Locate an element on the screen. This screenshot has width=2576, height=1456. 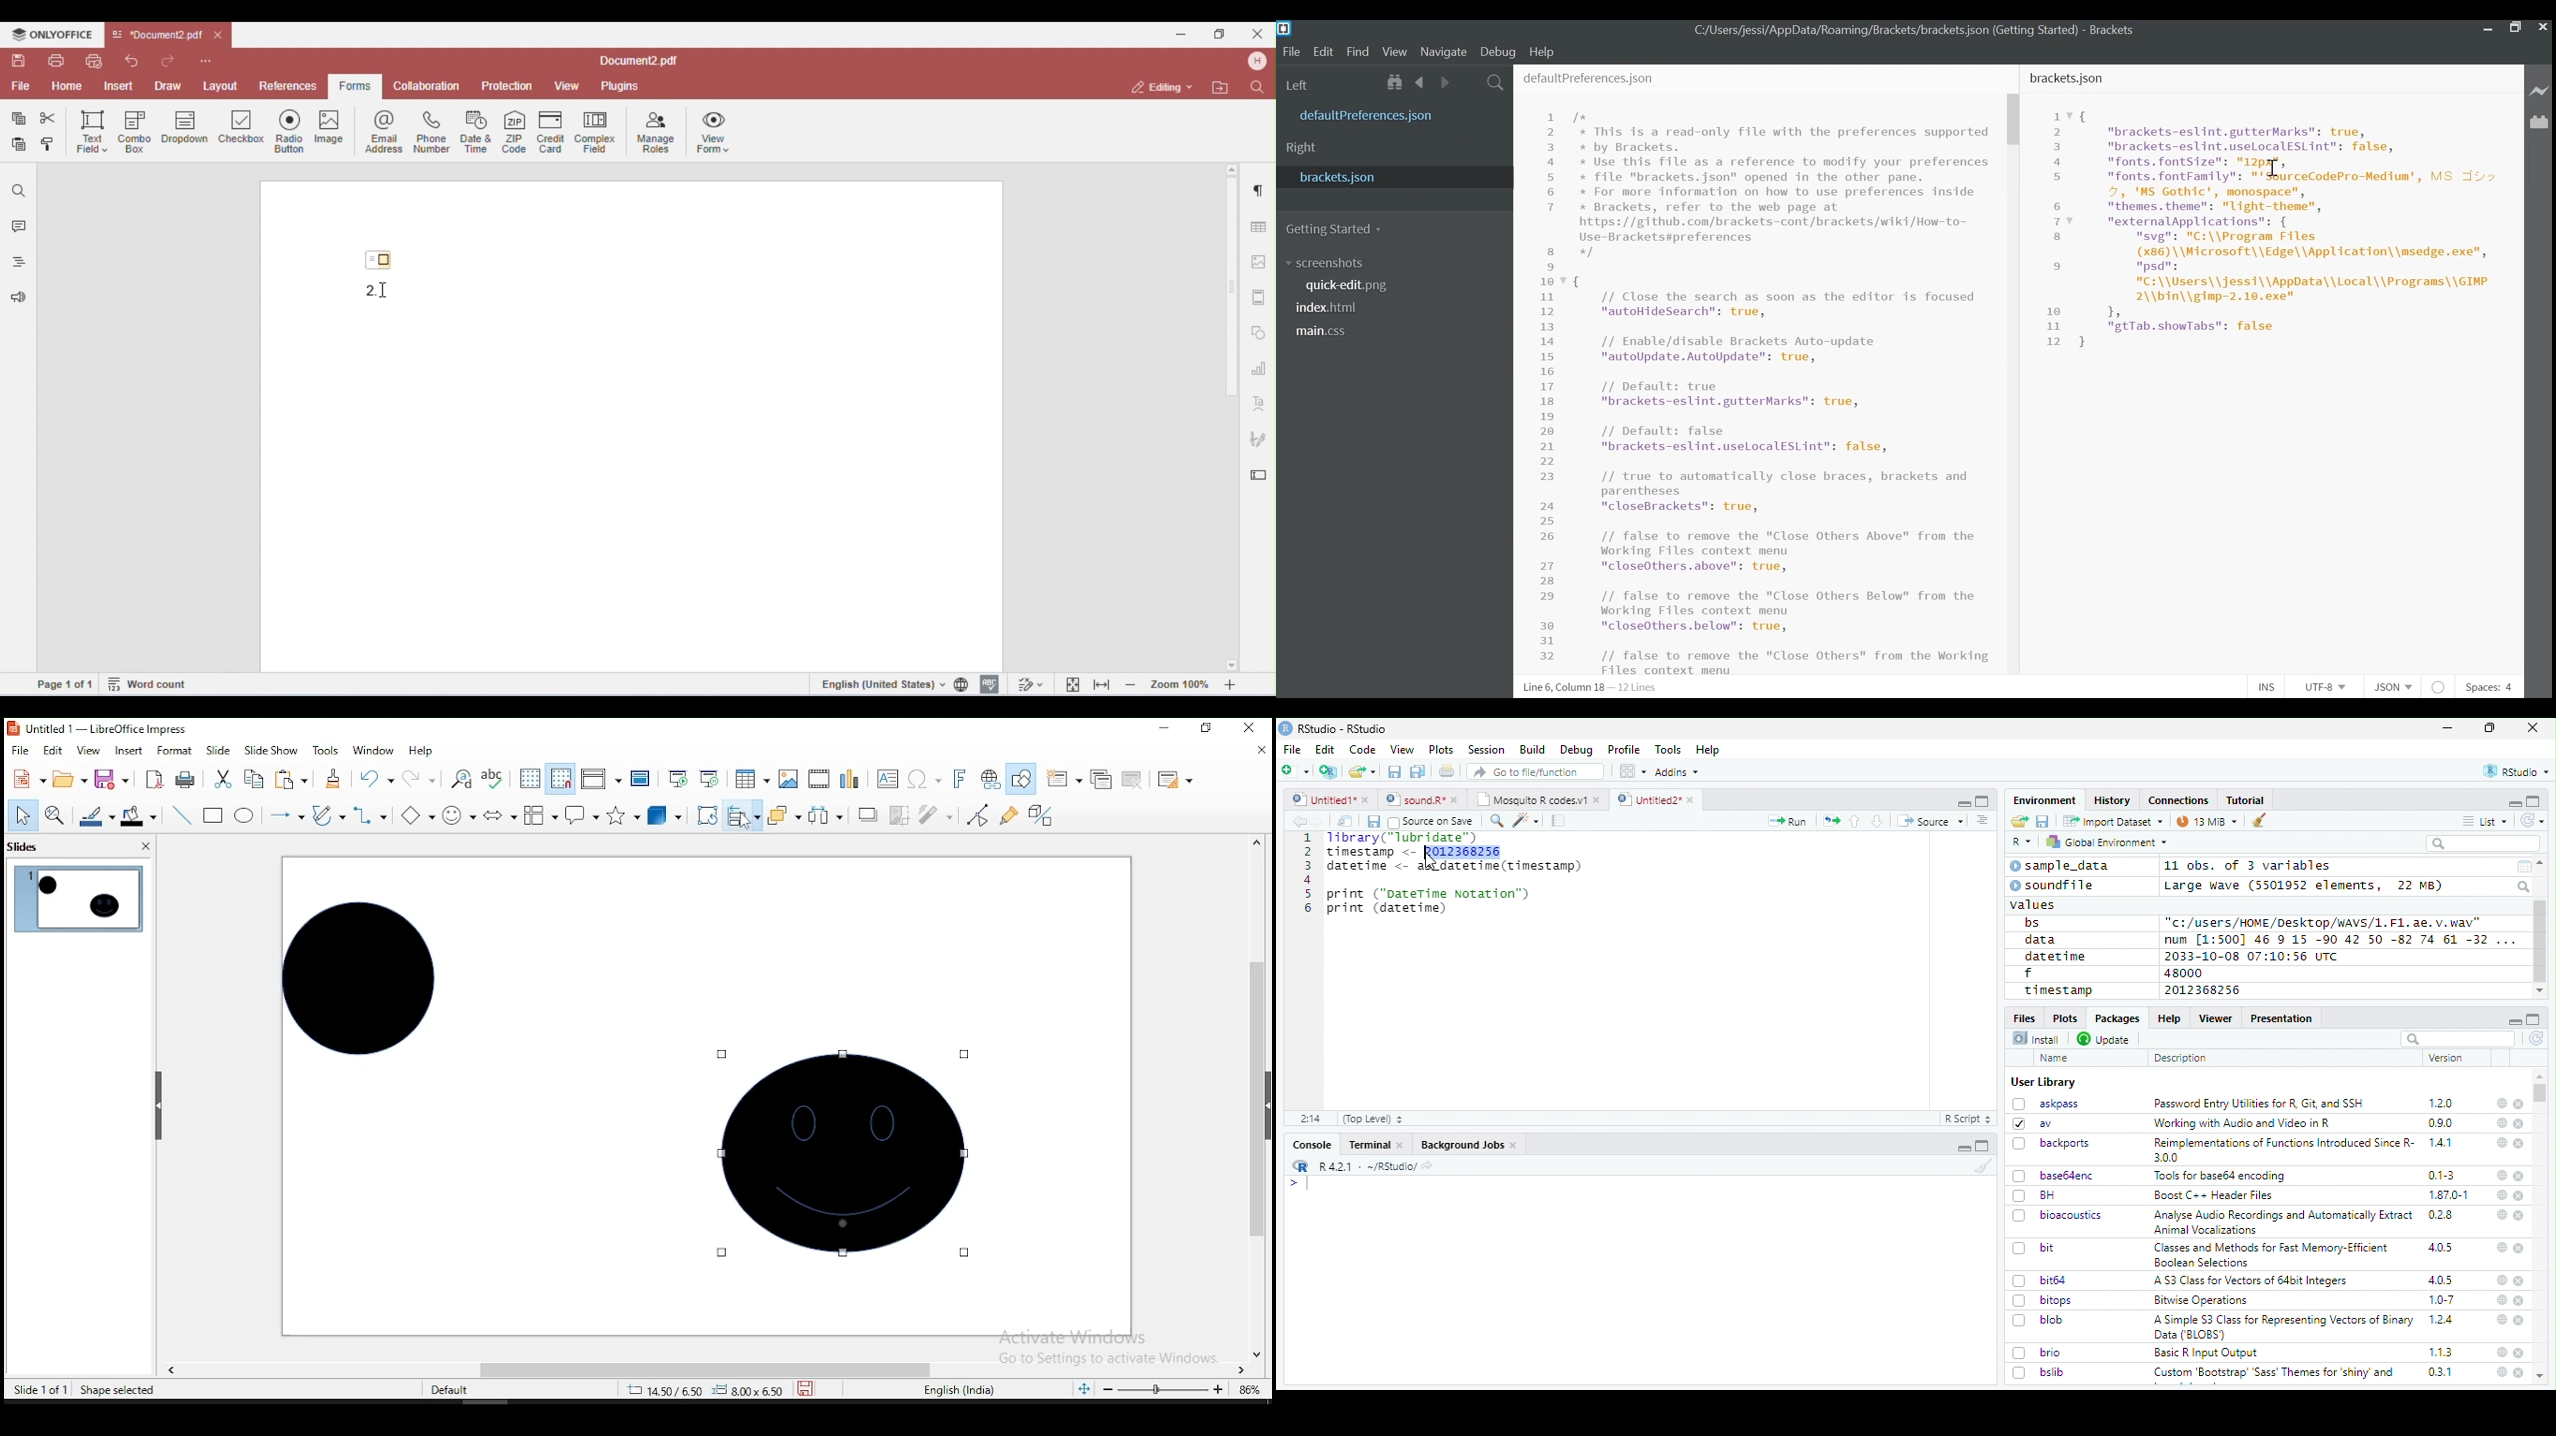
Plots is located at coordinates (1441, 750).